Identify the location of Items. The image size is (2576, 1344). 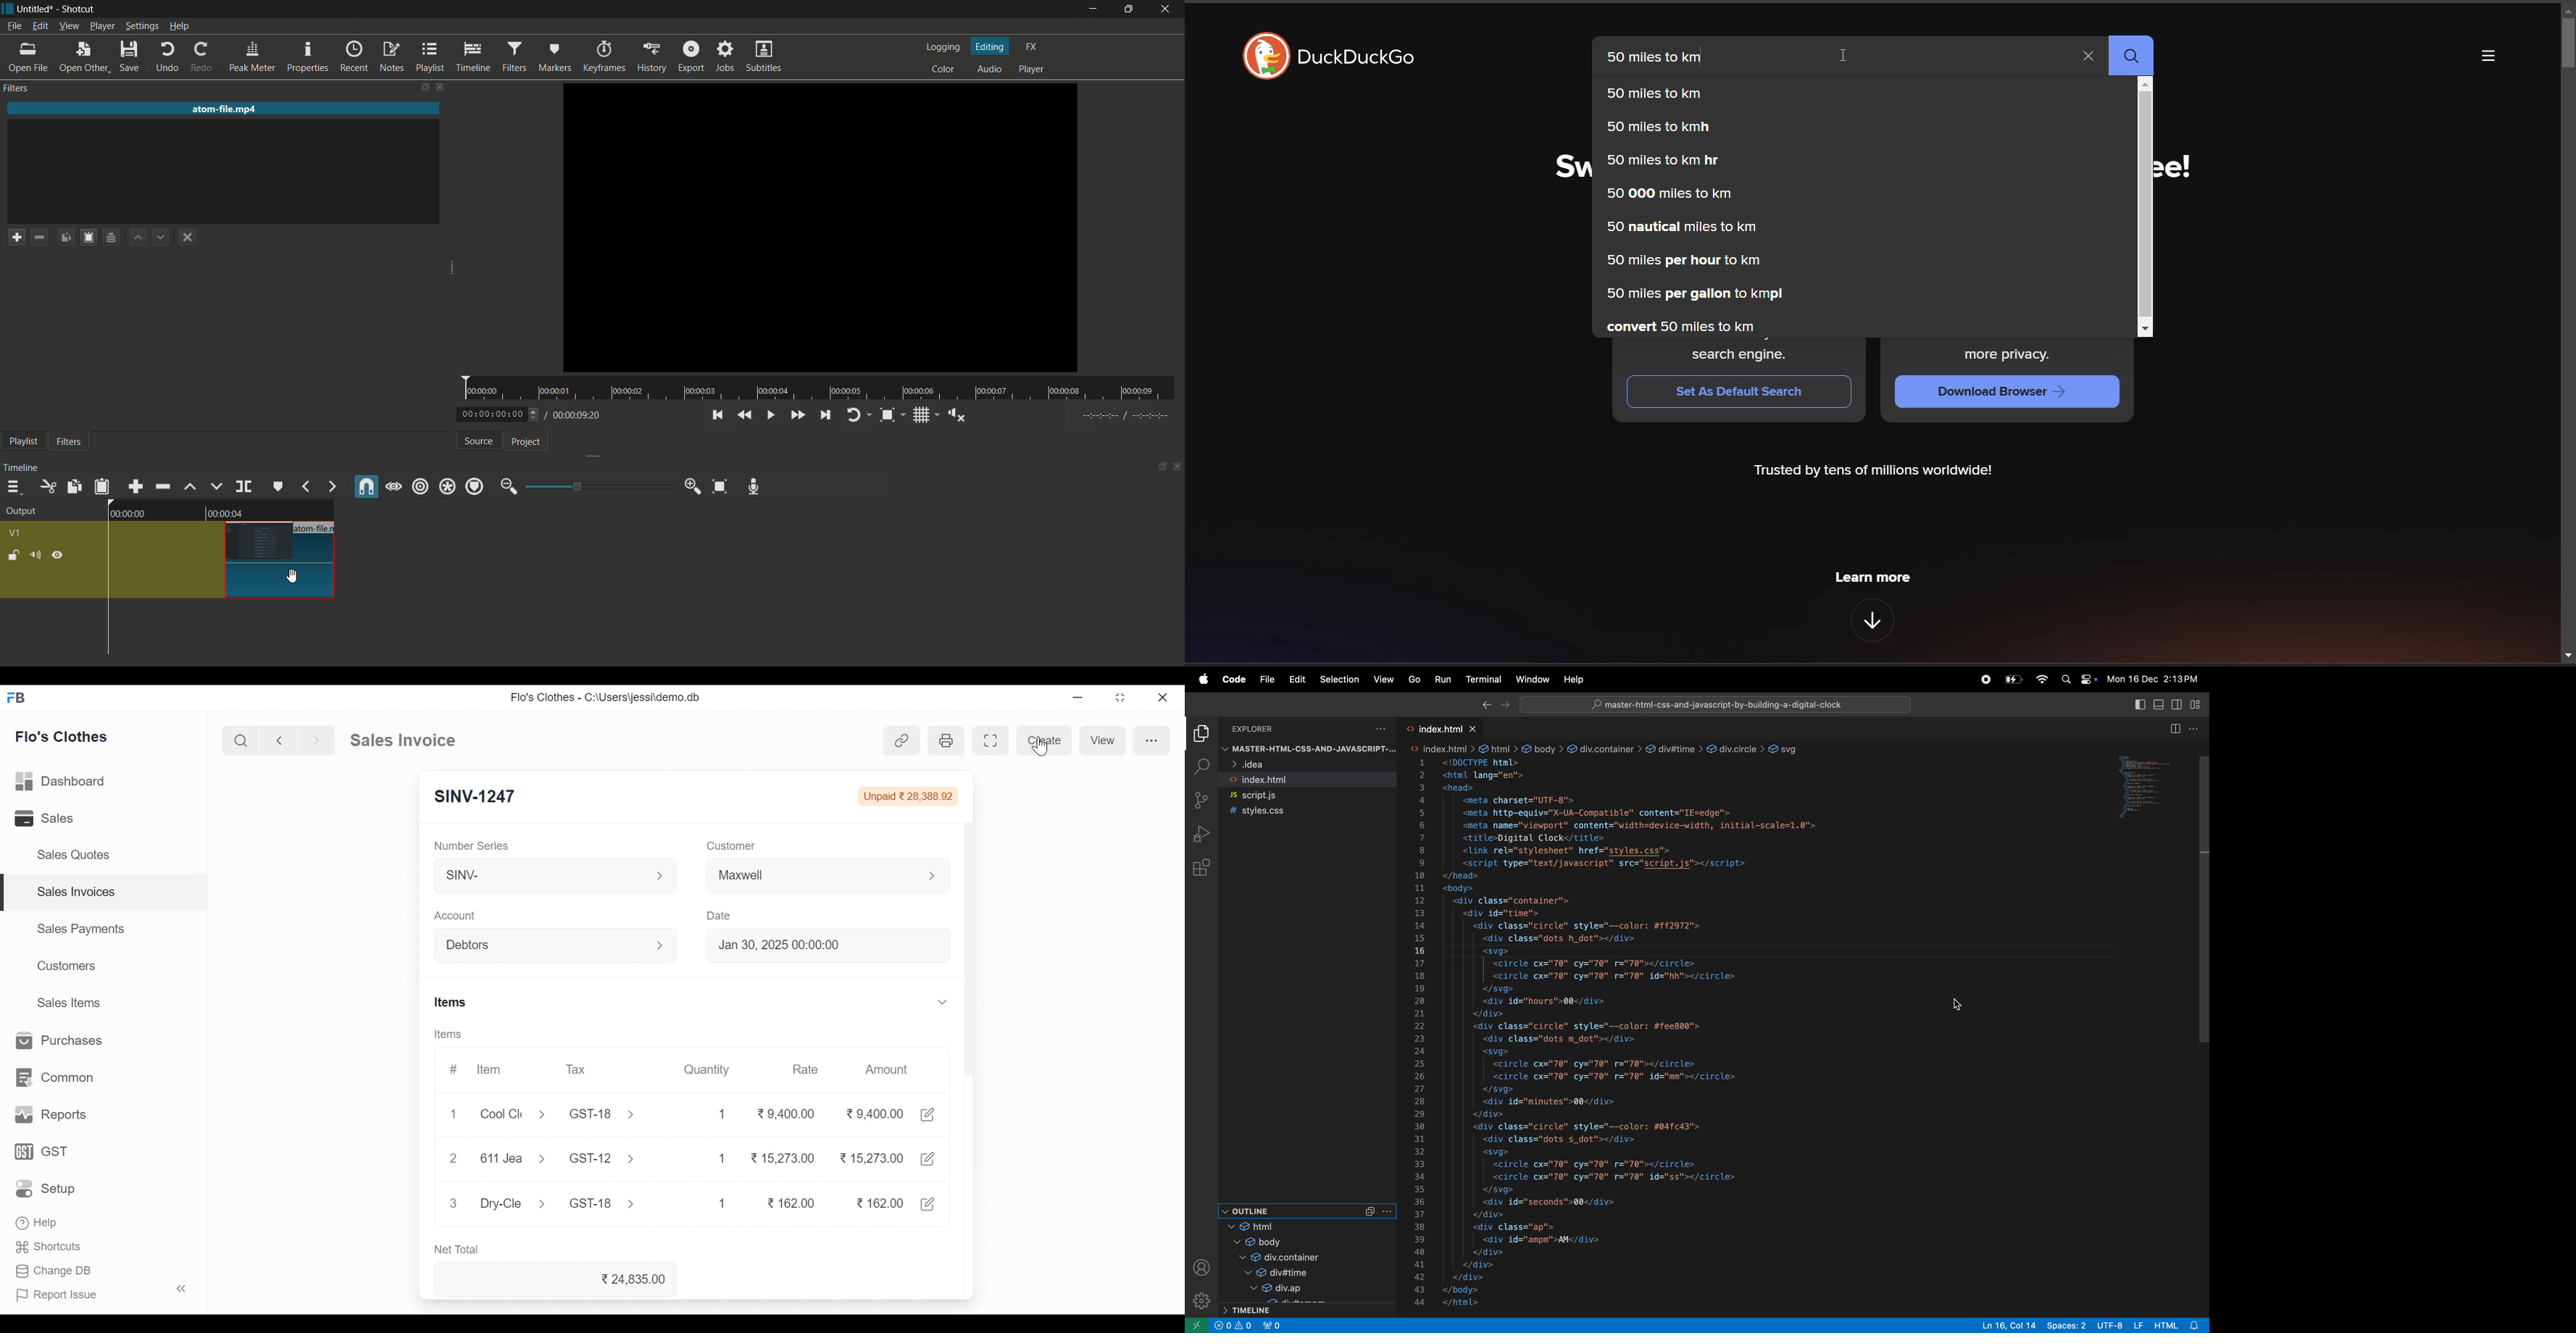
(447, 1034).